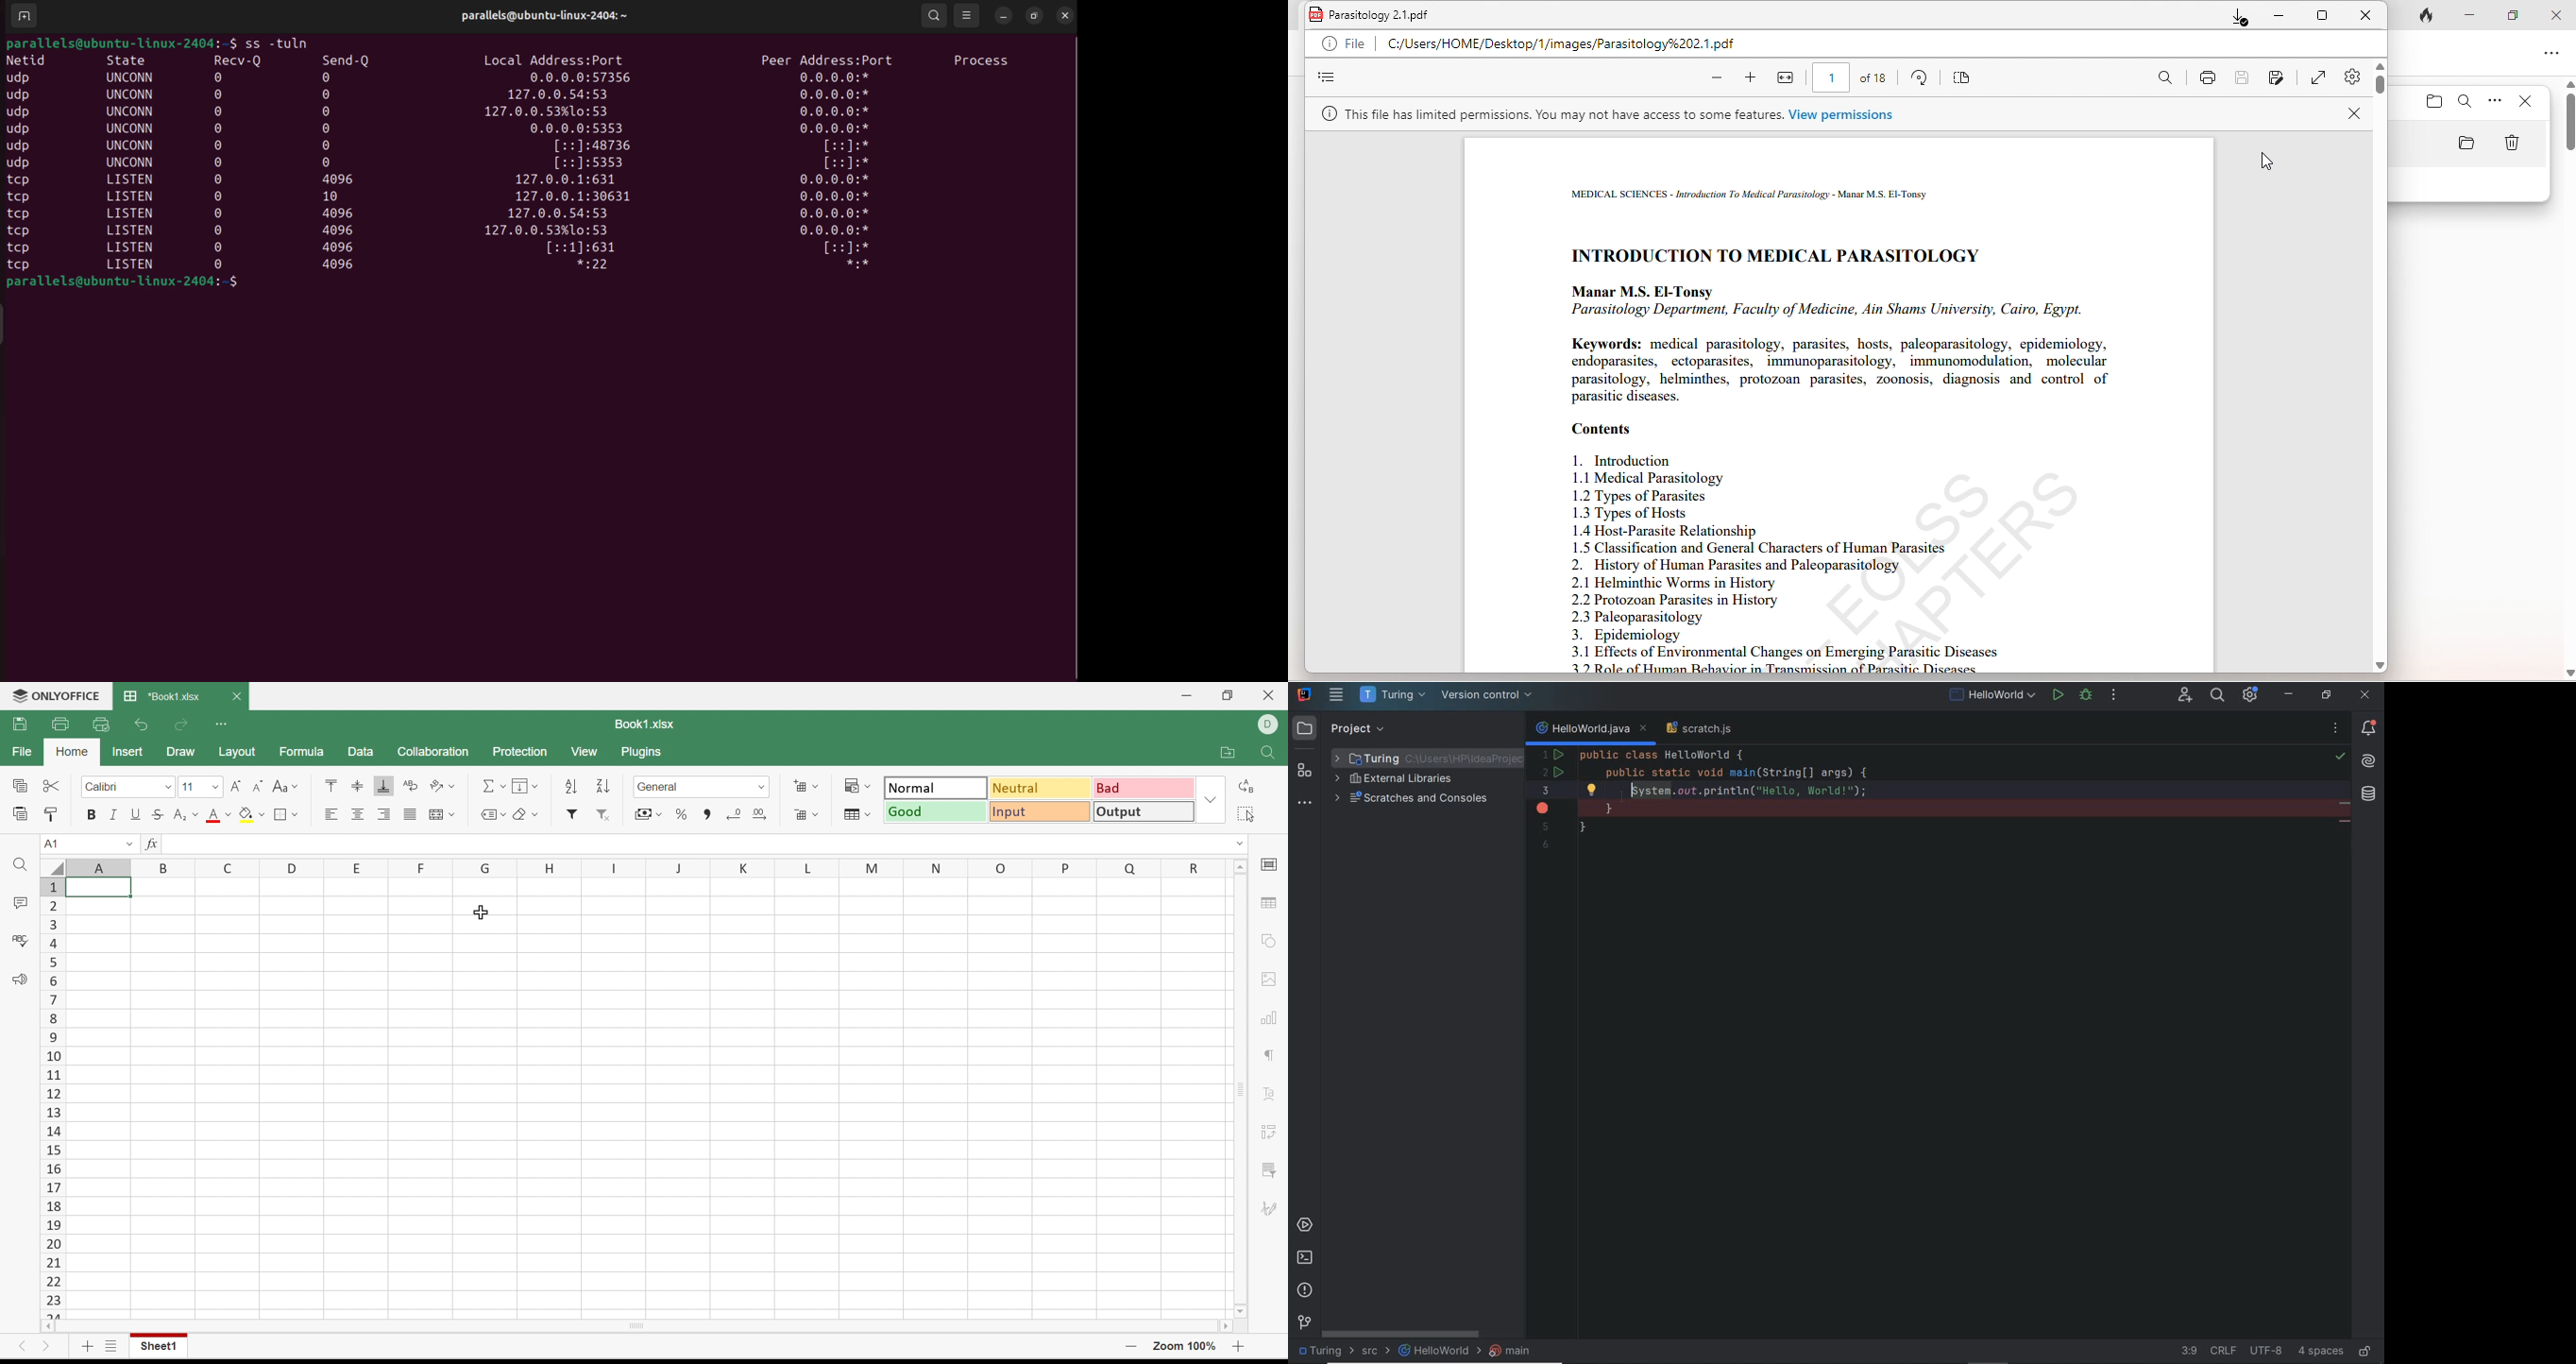 The image size is (2576, 1372). Describe the element at coordinates (937, 16) in the screenshot. I see `search` at that location.